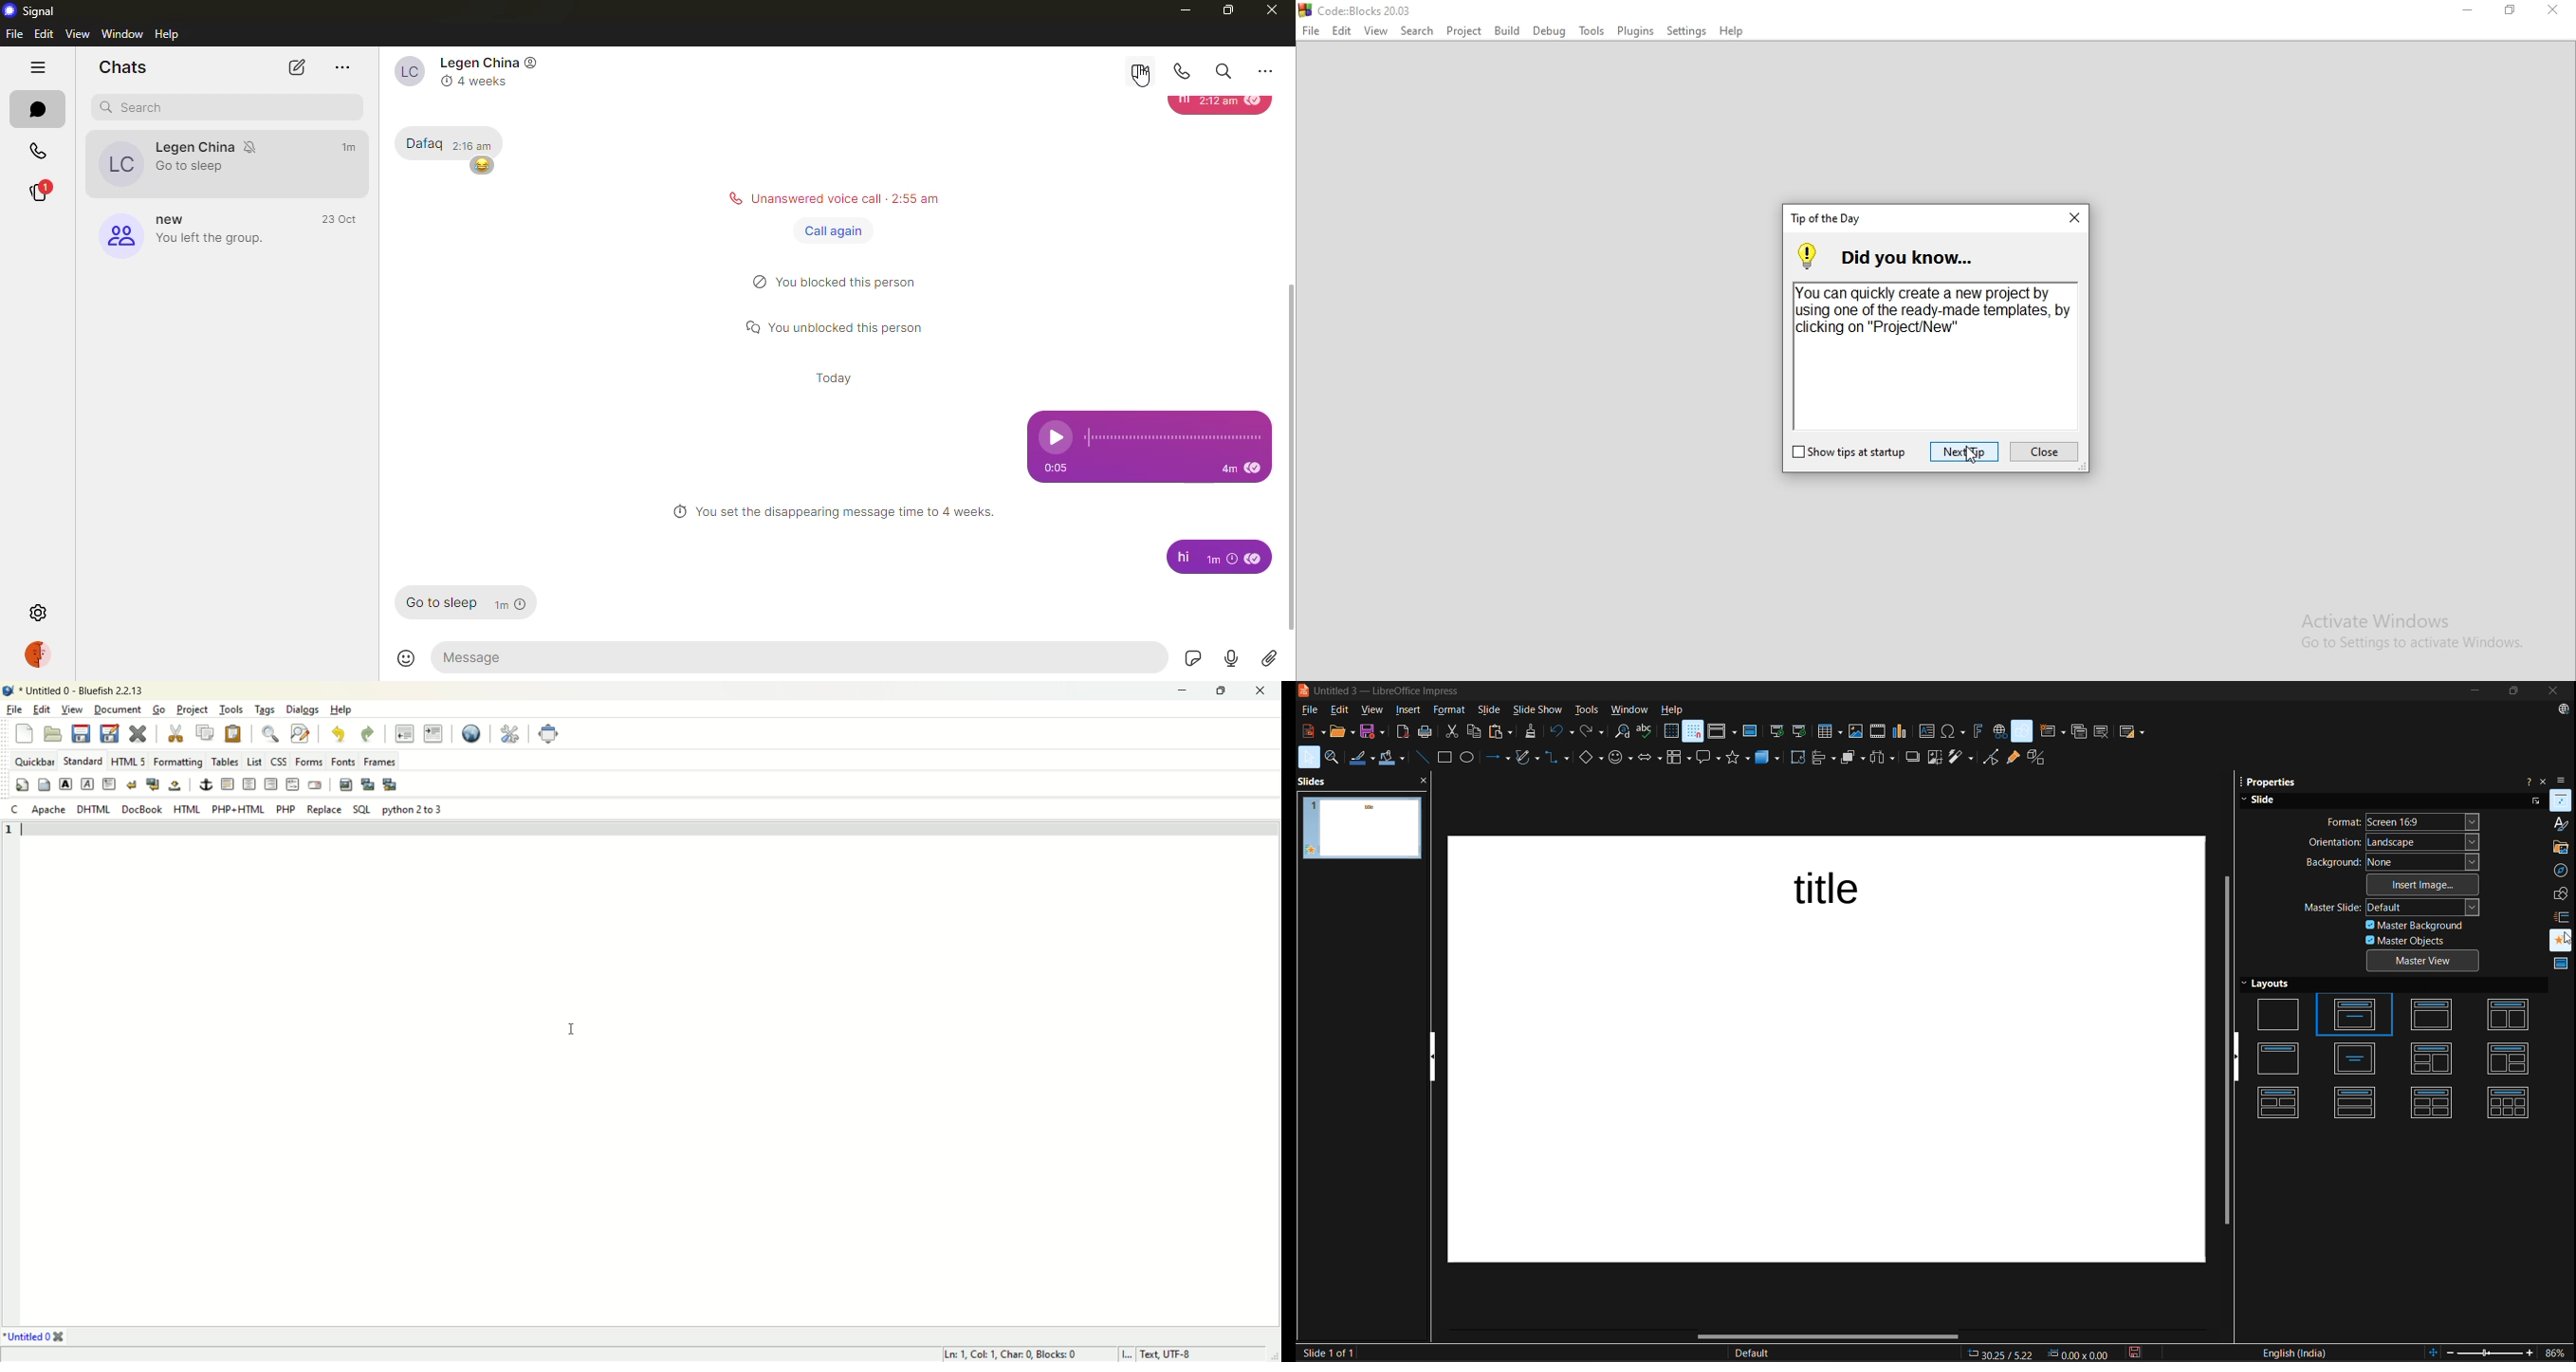 This screenshot has height=1372, width=2576. What do you see at coordinates (234, 735) in the screenshot?
I see `paste` at bounding box center [234, 735].